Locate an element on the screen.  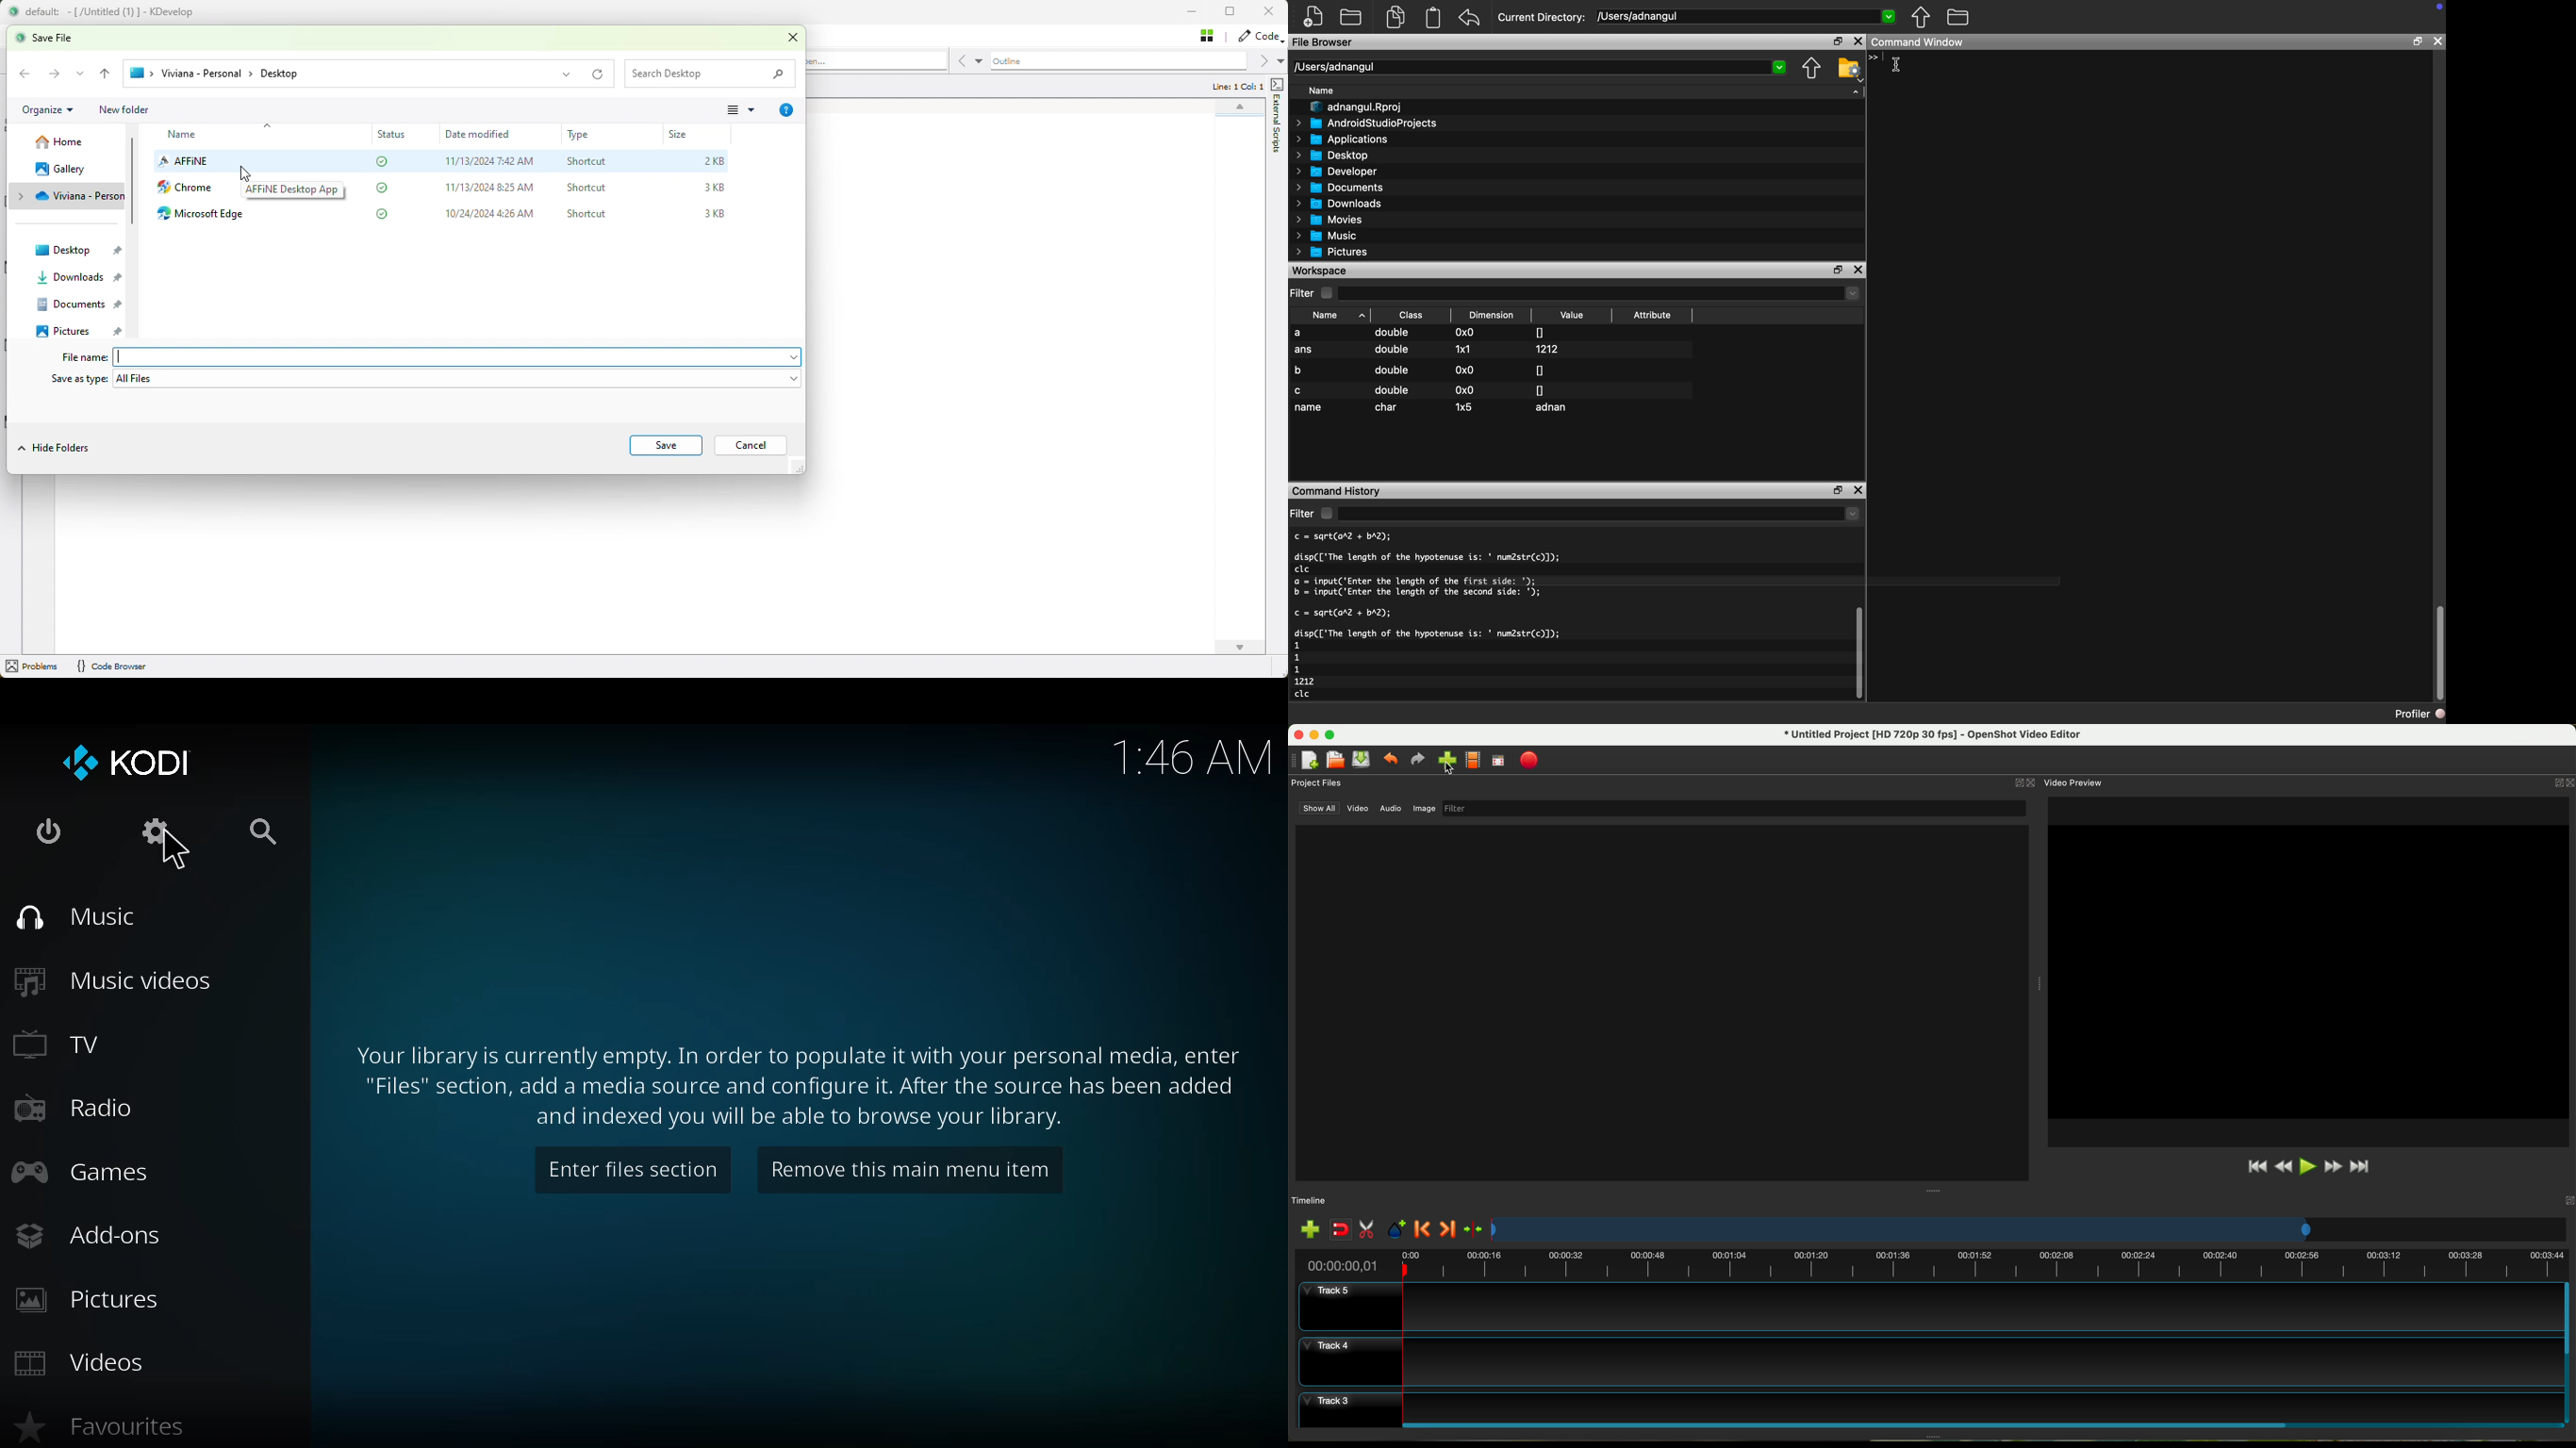
move up is located at coordinates (1920, 16).